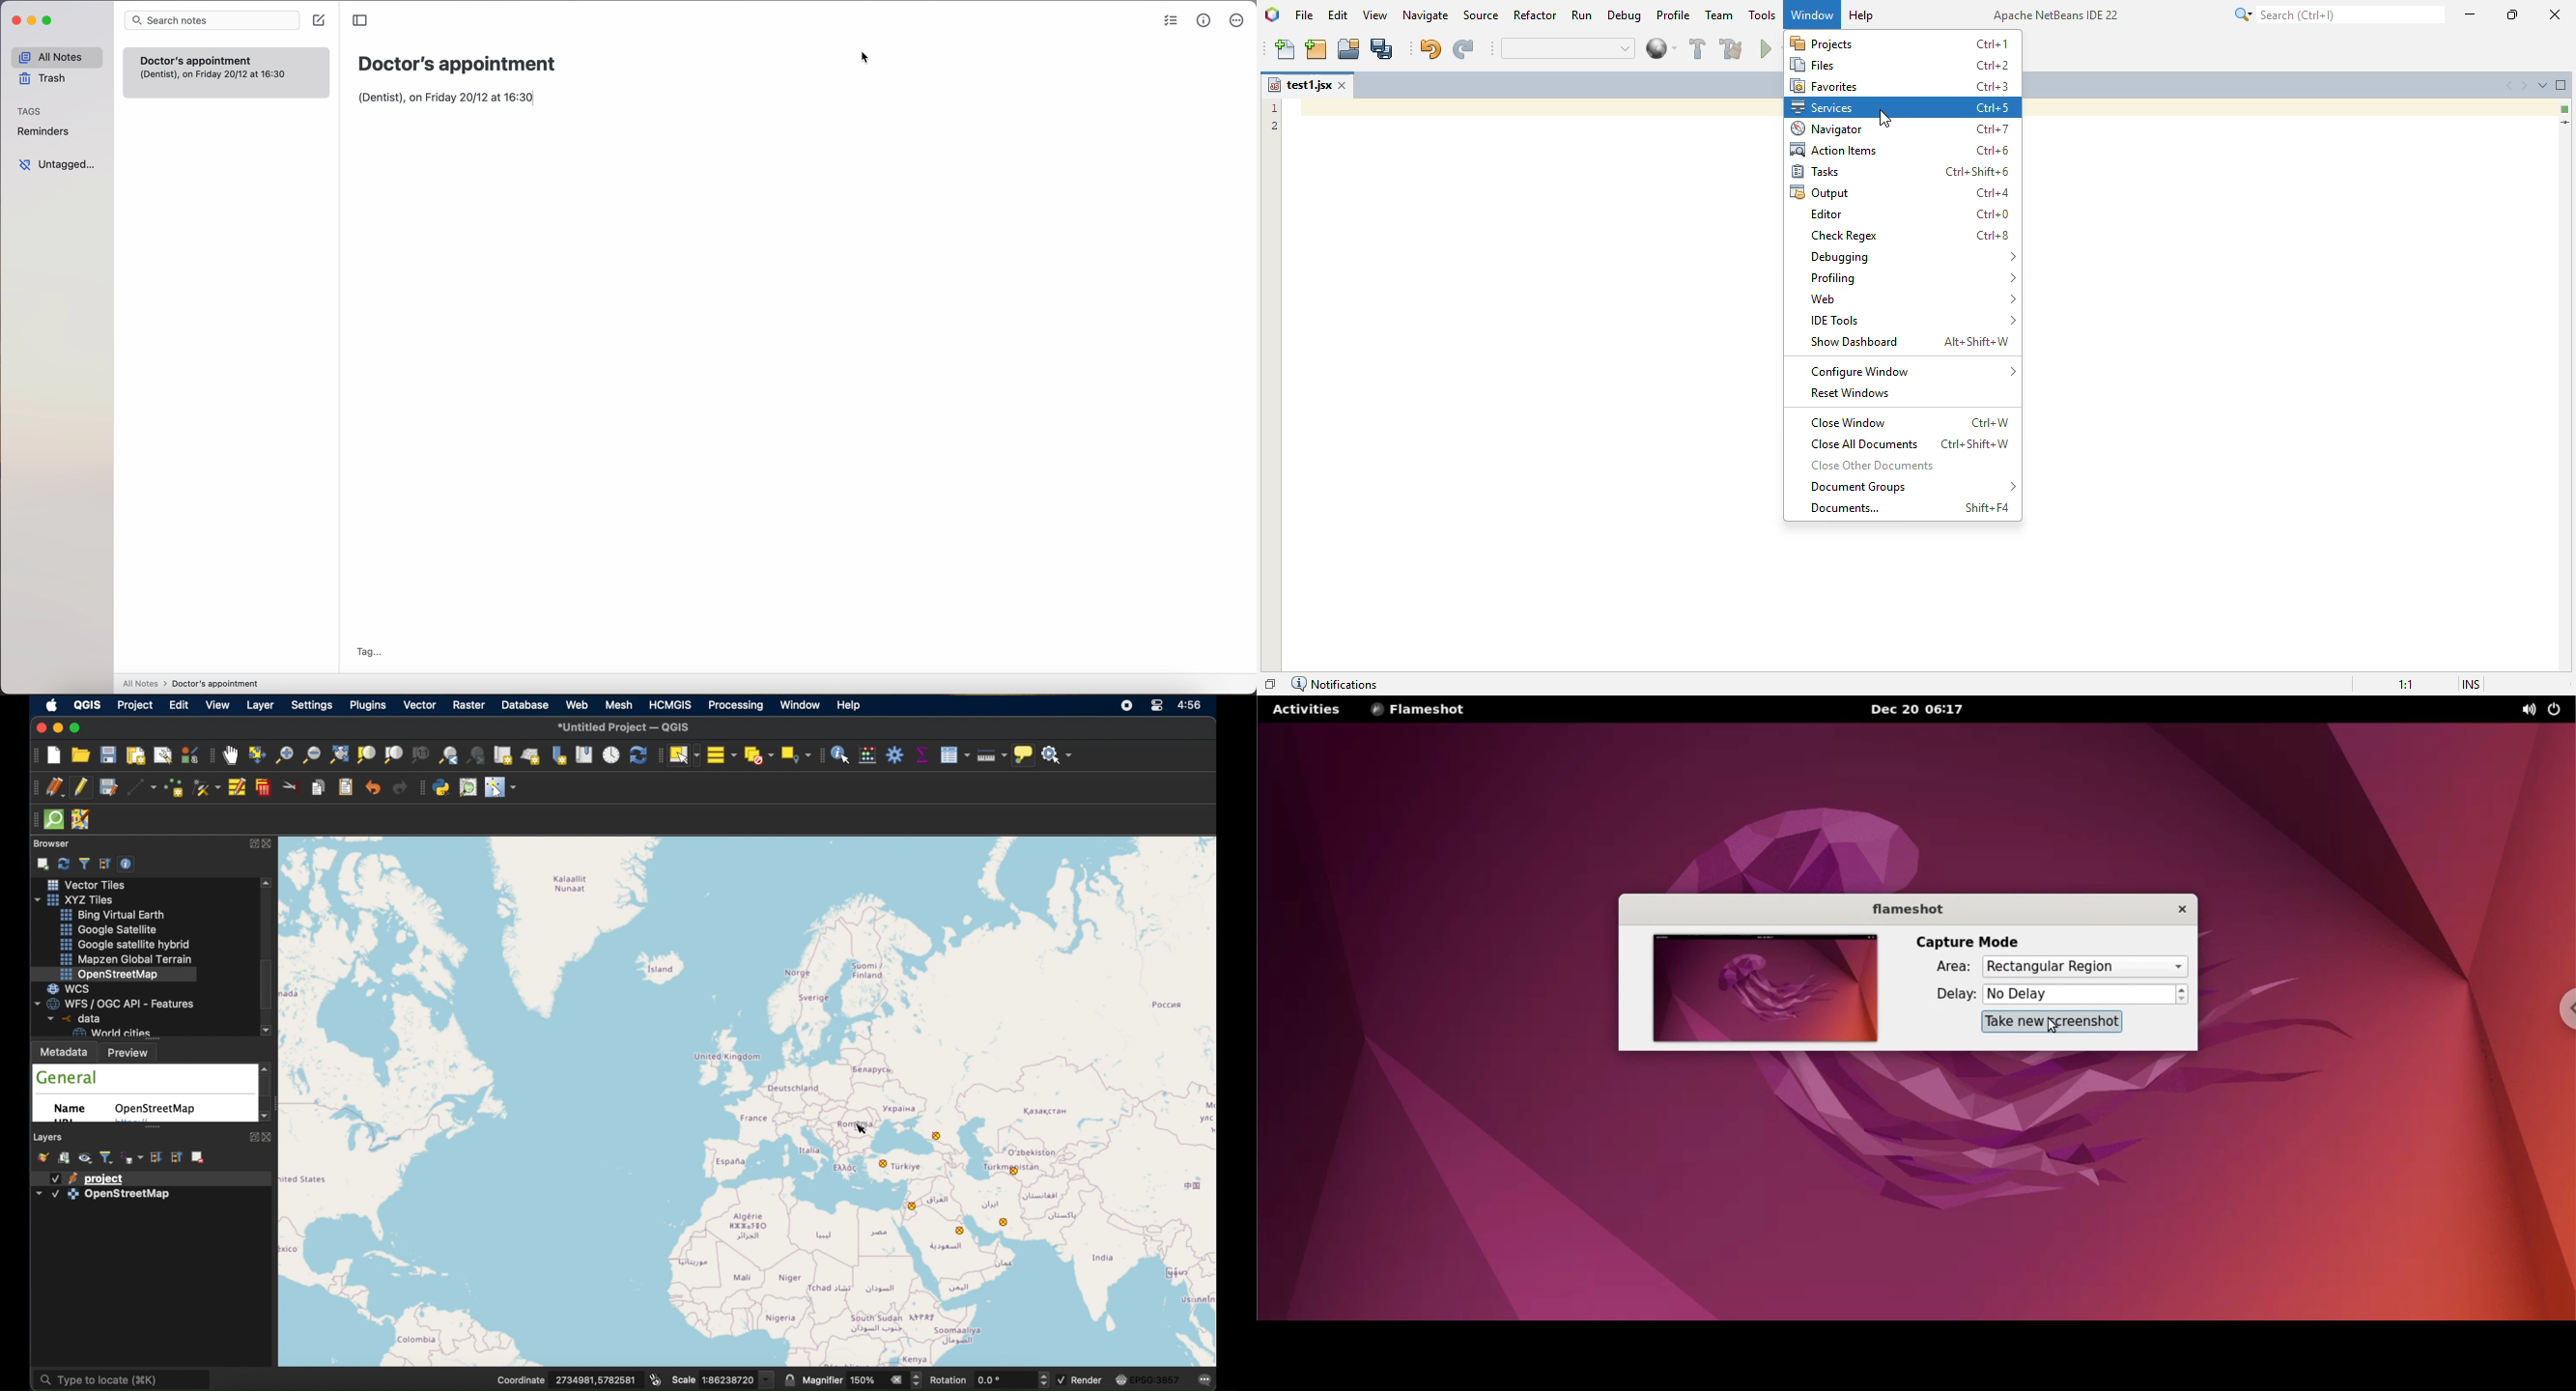 The width and height of the screenshot is (2576, 1400). Describe the element at coordinates (109, 930) in the screenshot. I see `google satellite` at that location.